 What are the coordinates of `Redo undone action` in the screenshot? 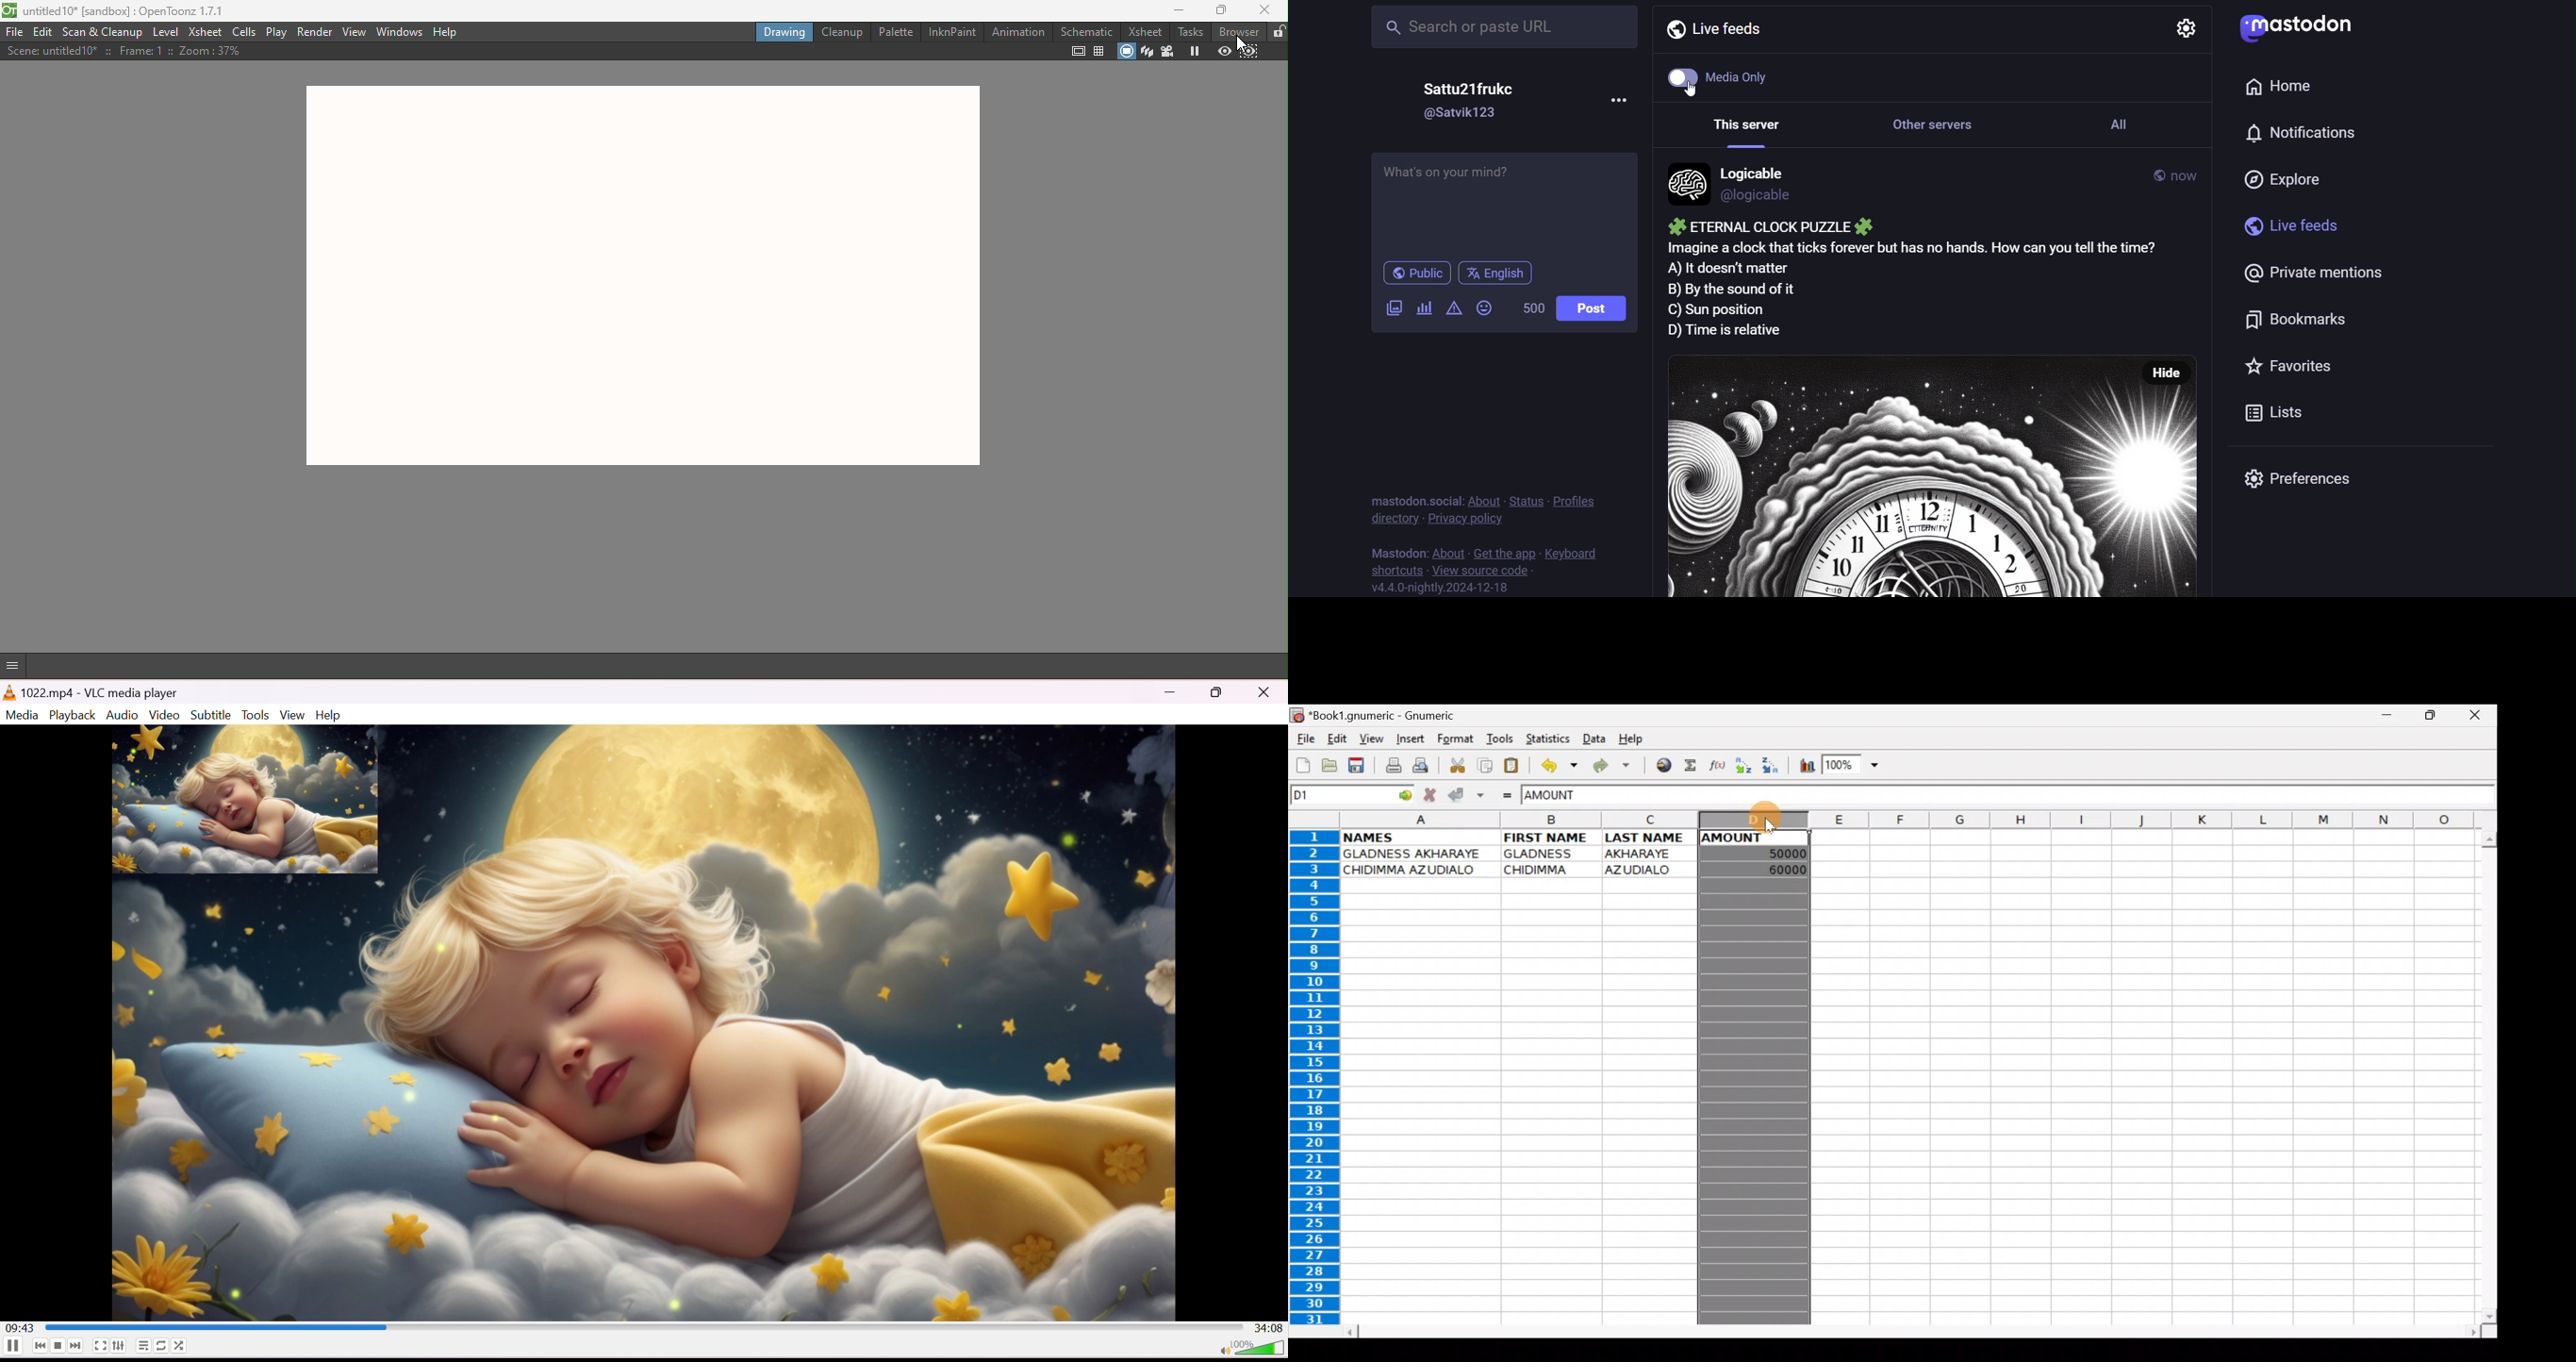 It's located at (1609, 766).